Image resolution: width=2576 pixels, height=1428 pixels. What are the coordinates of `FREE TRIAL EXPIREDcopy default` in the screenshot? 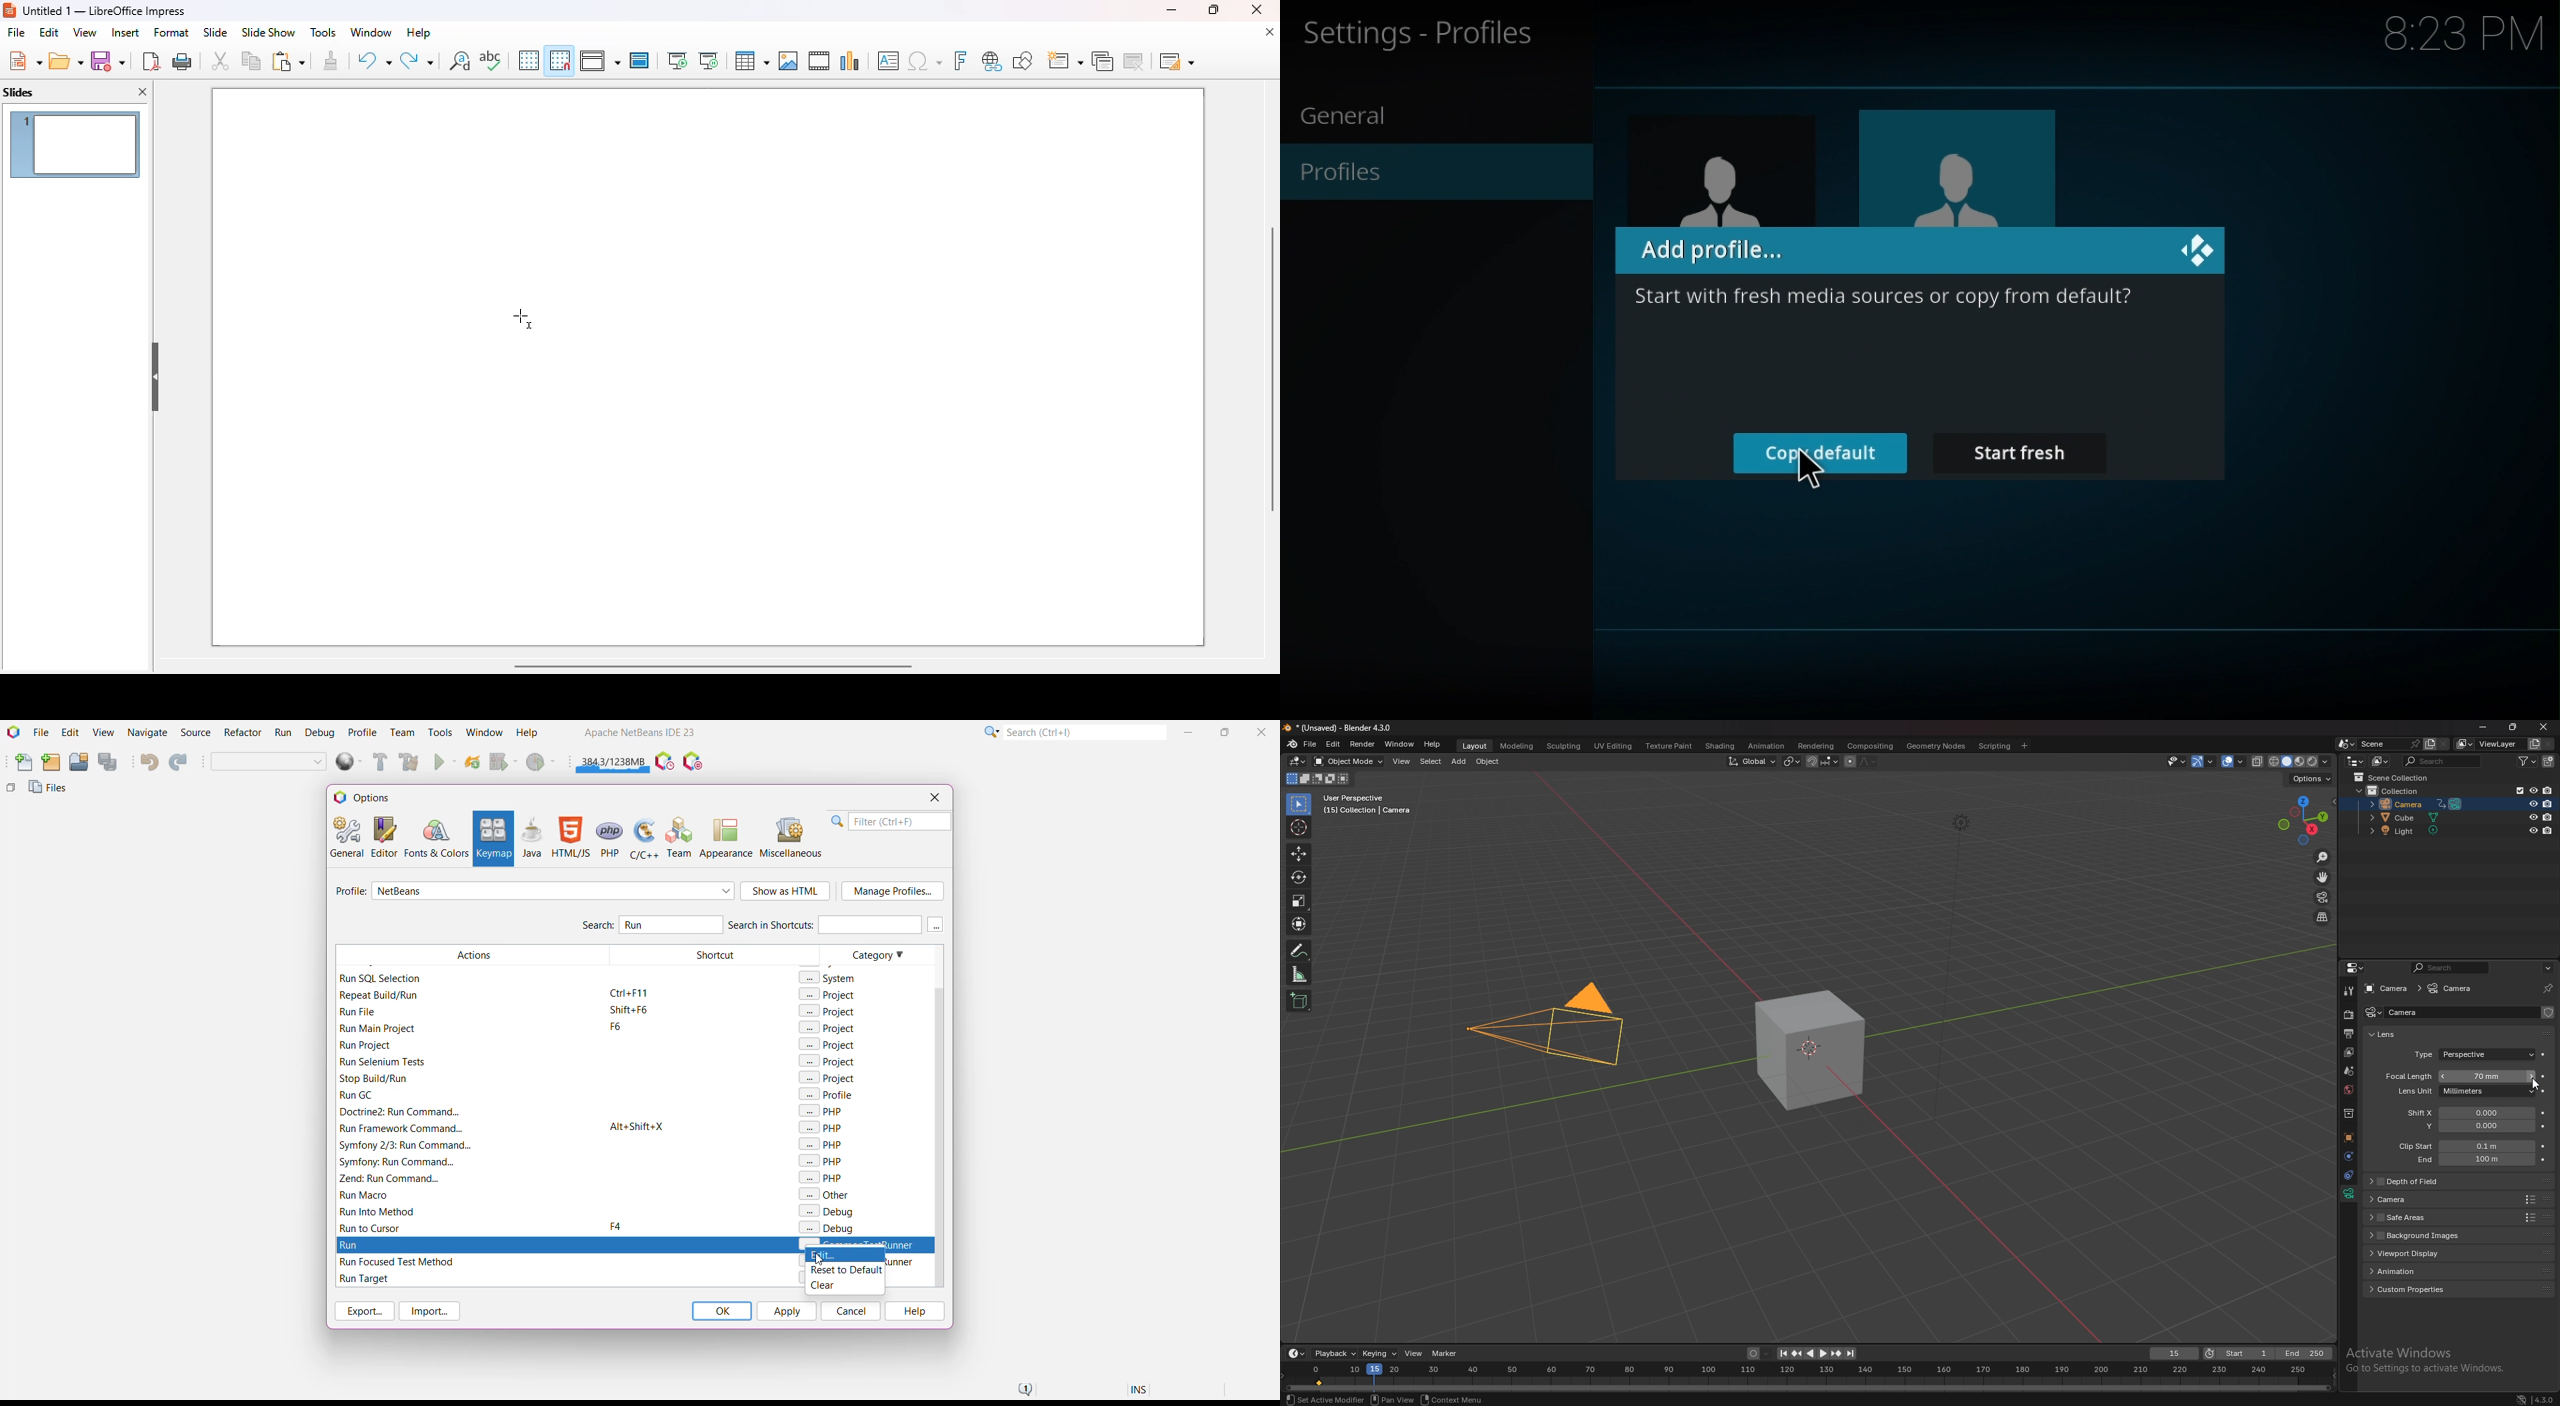 It's located at (1820, 454).